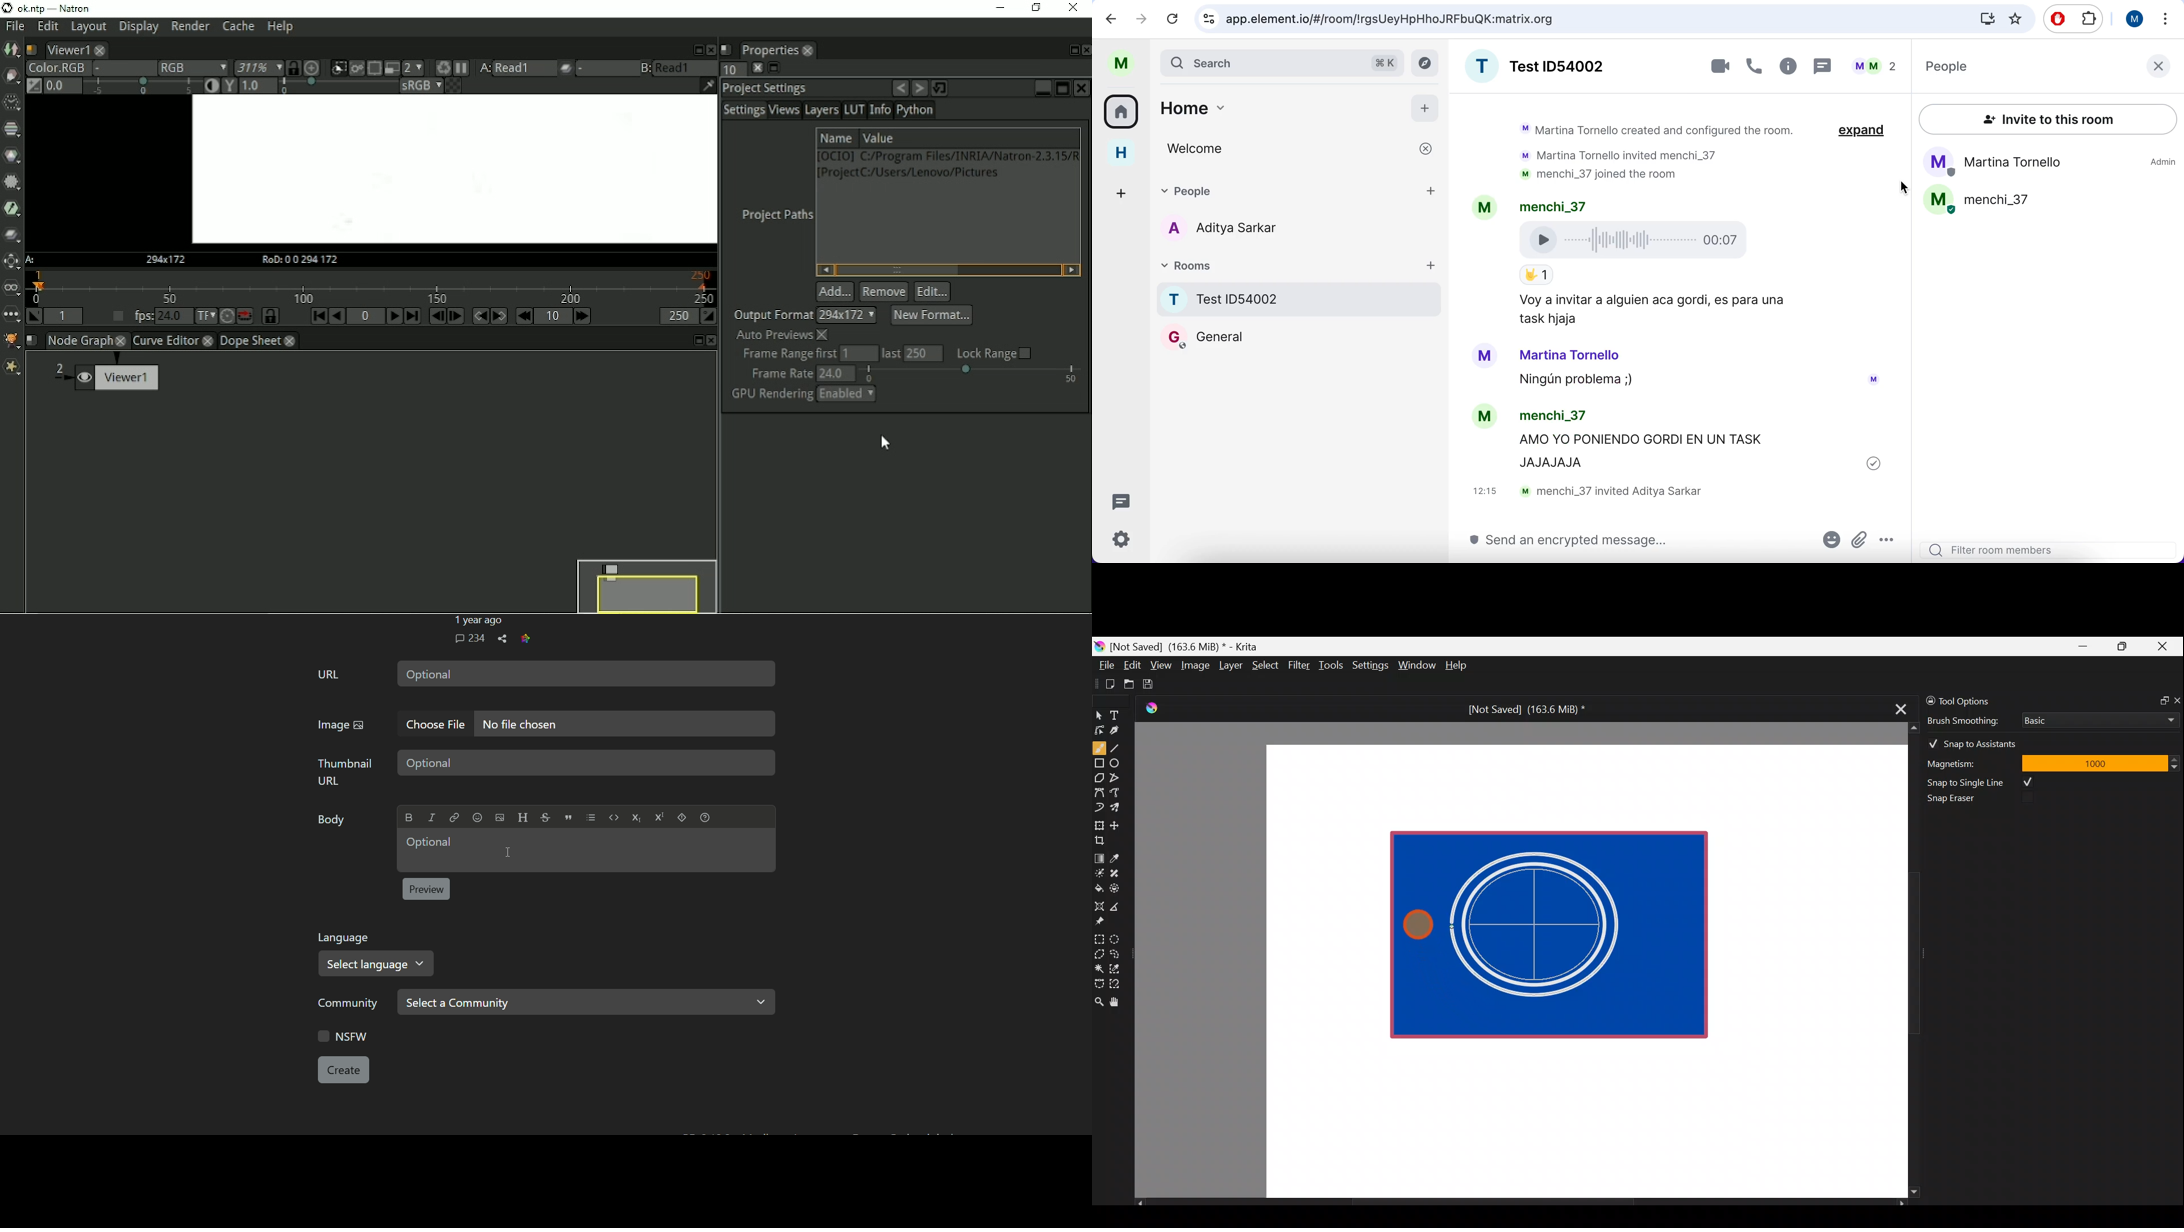 The image size is (2184, 1232). I want to click on reload current page, so click(1172, 20).